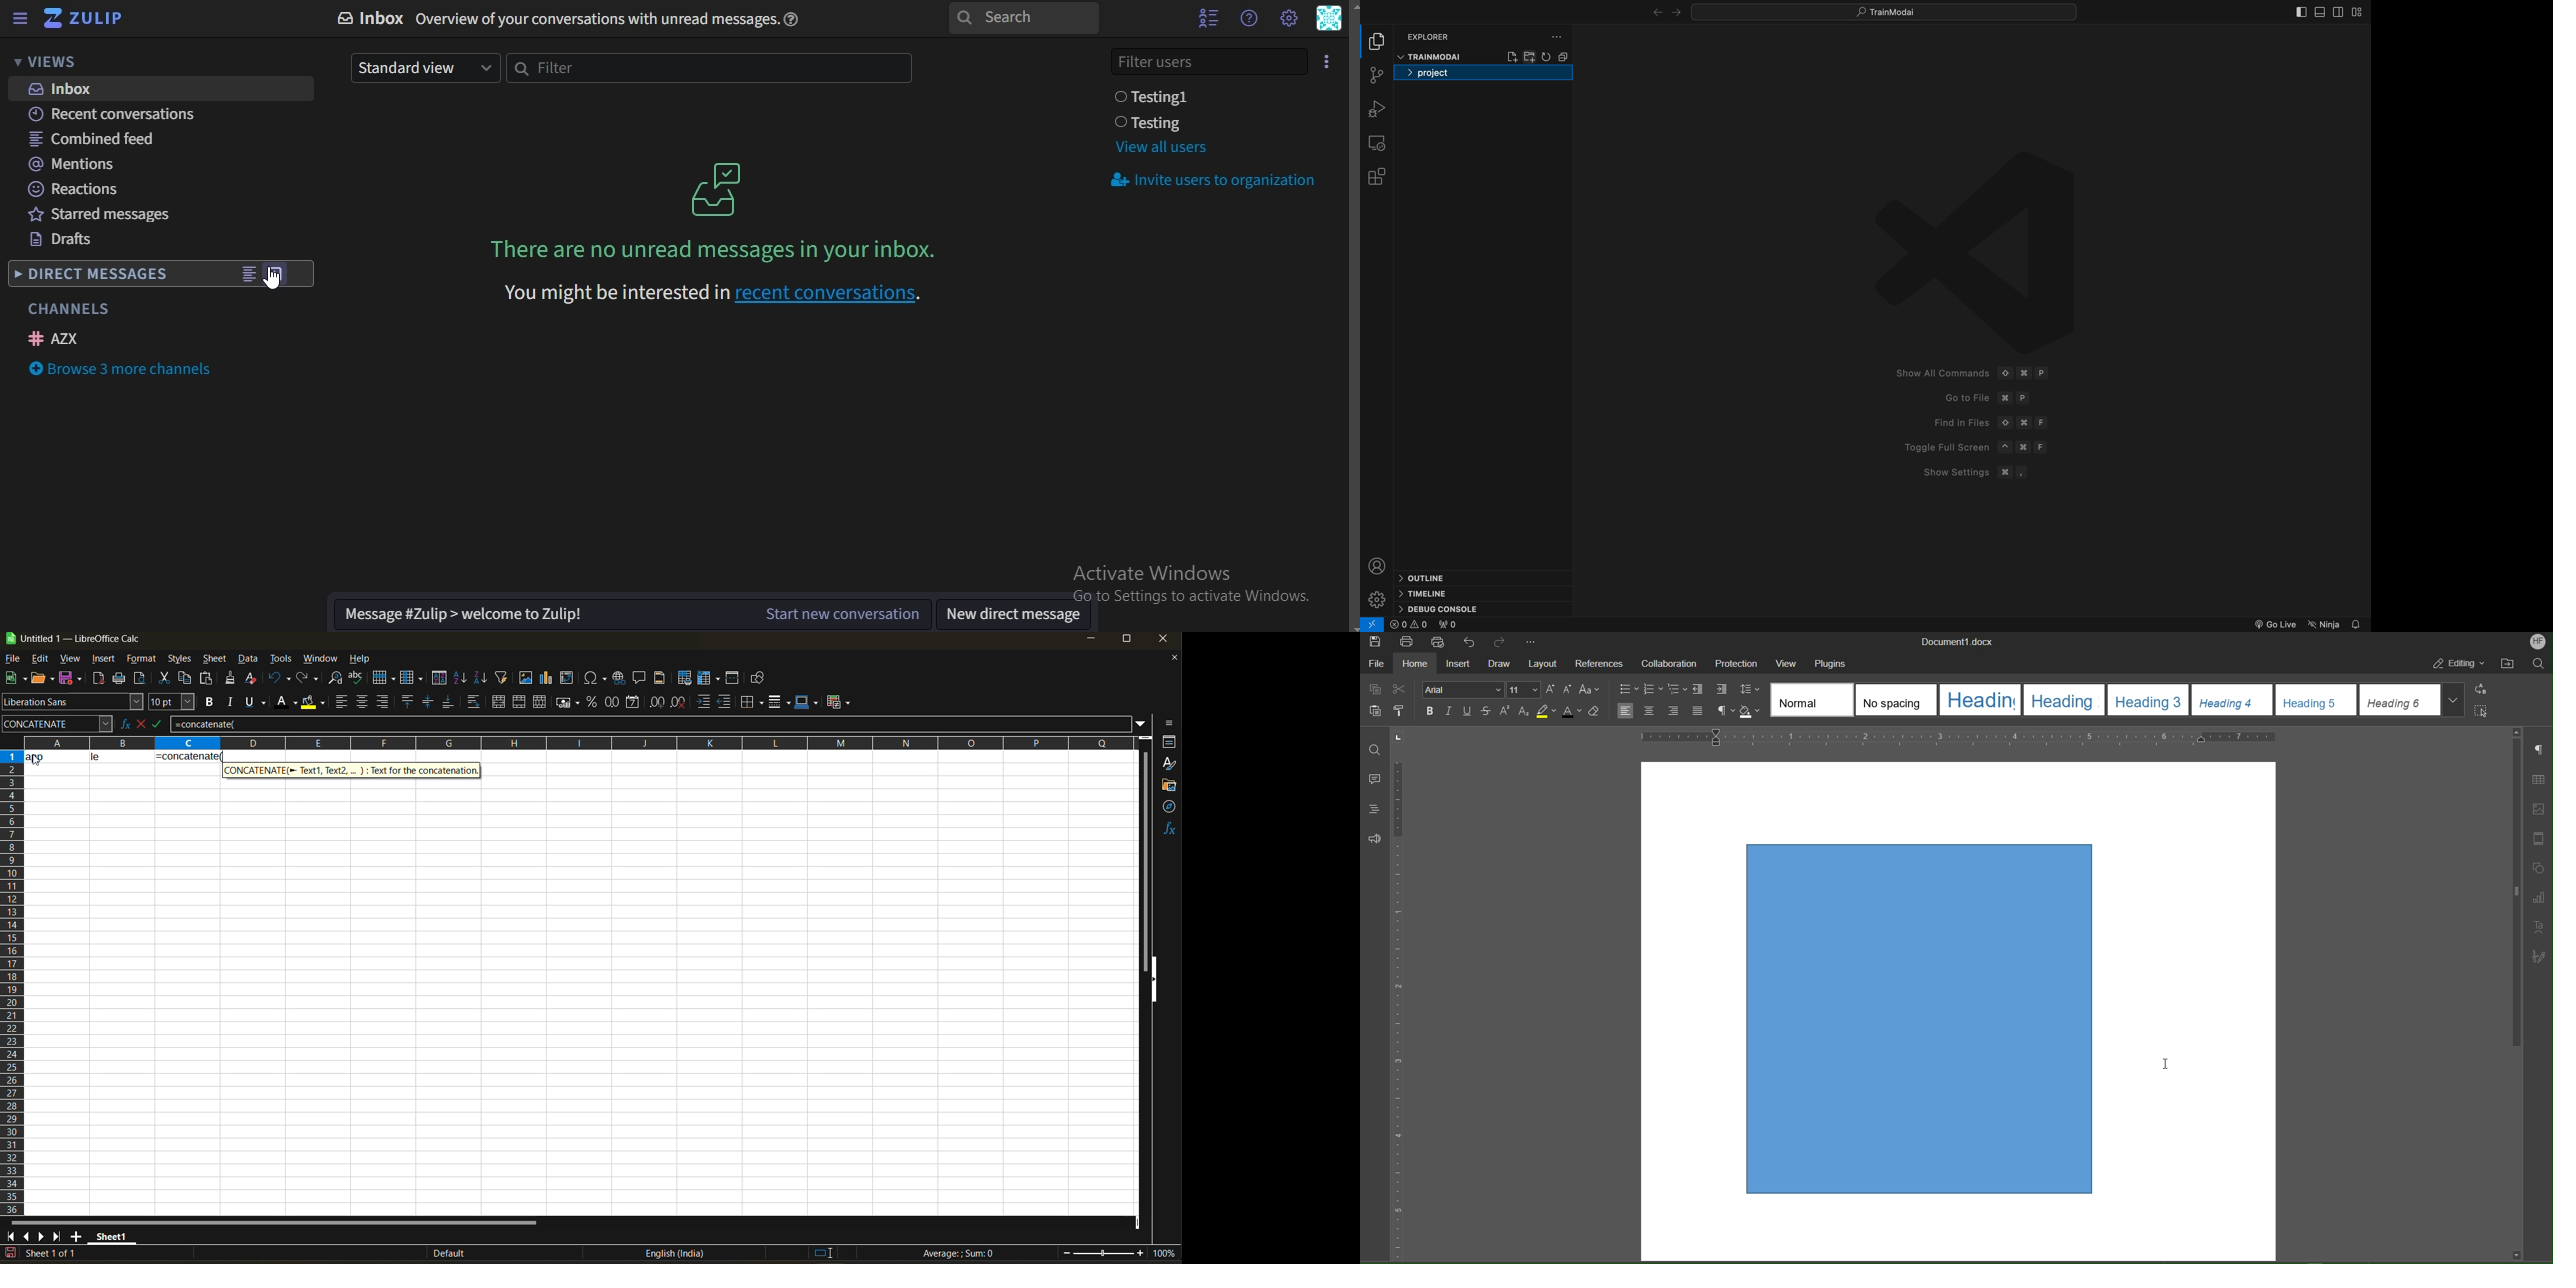 The image size is (2576, 1288). I want to click on row, so click(384, 677).